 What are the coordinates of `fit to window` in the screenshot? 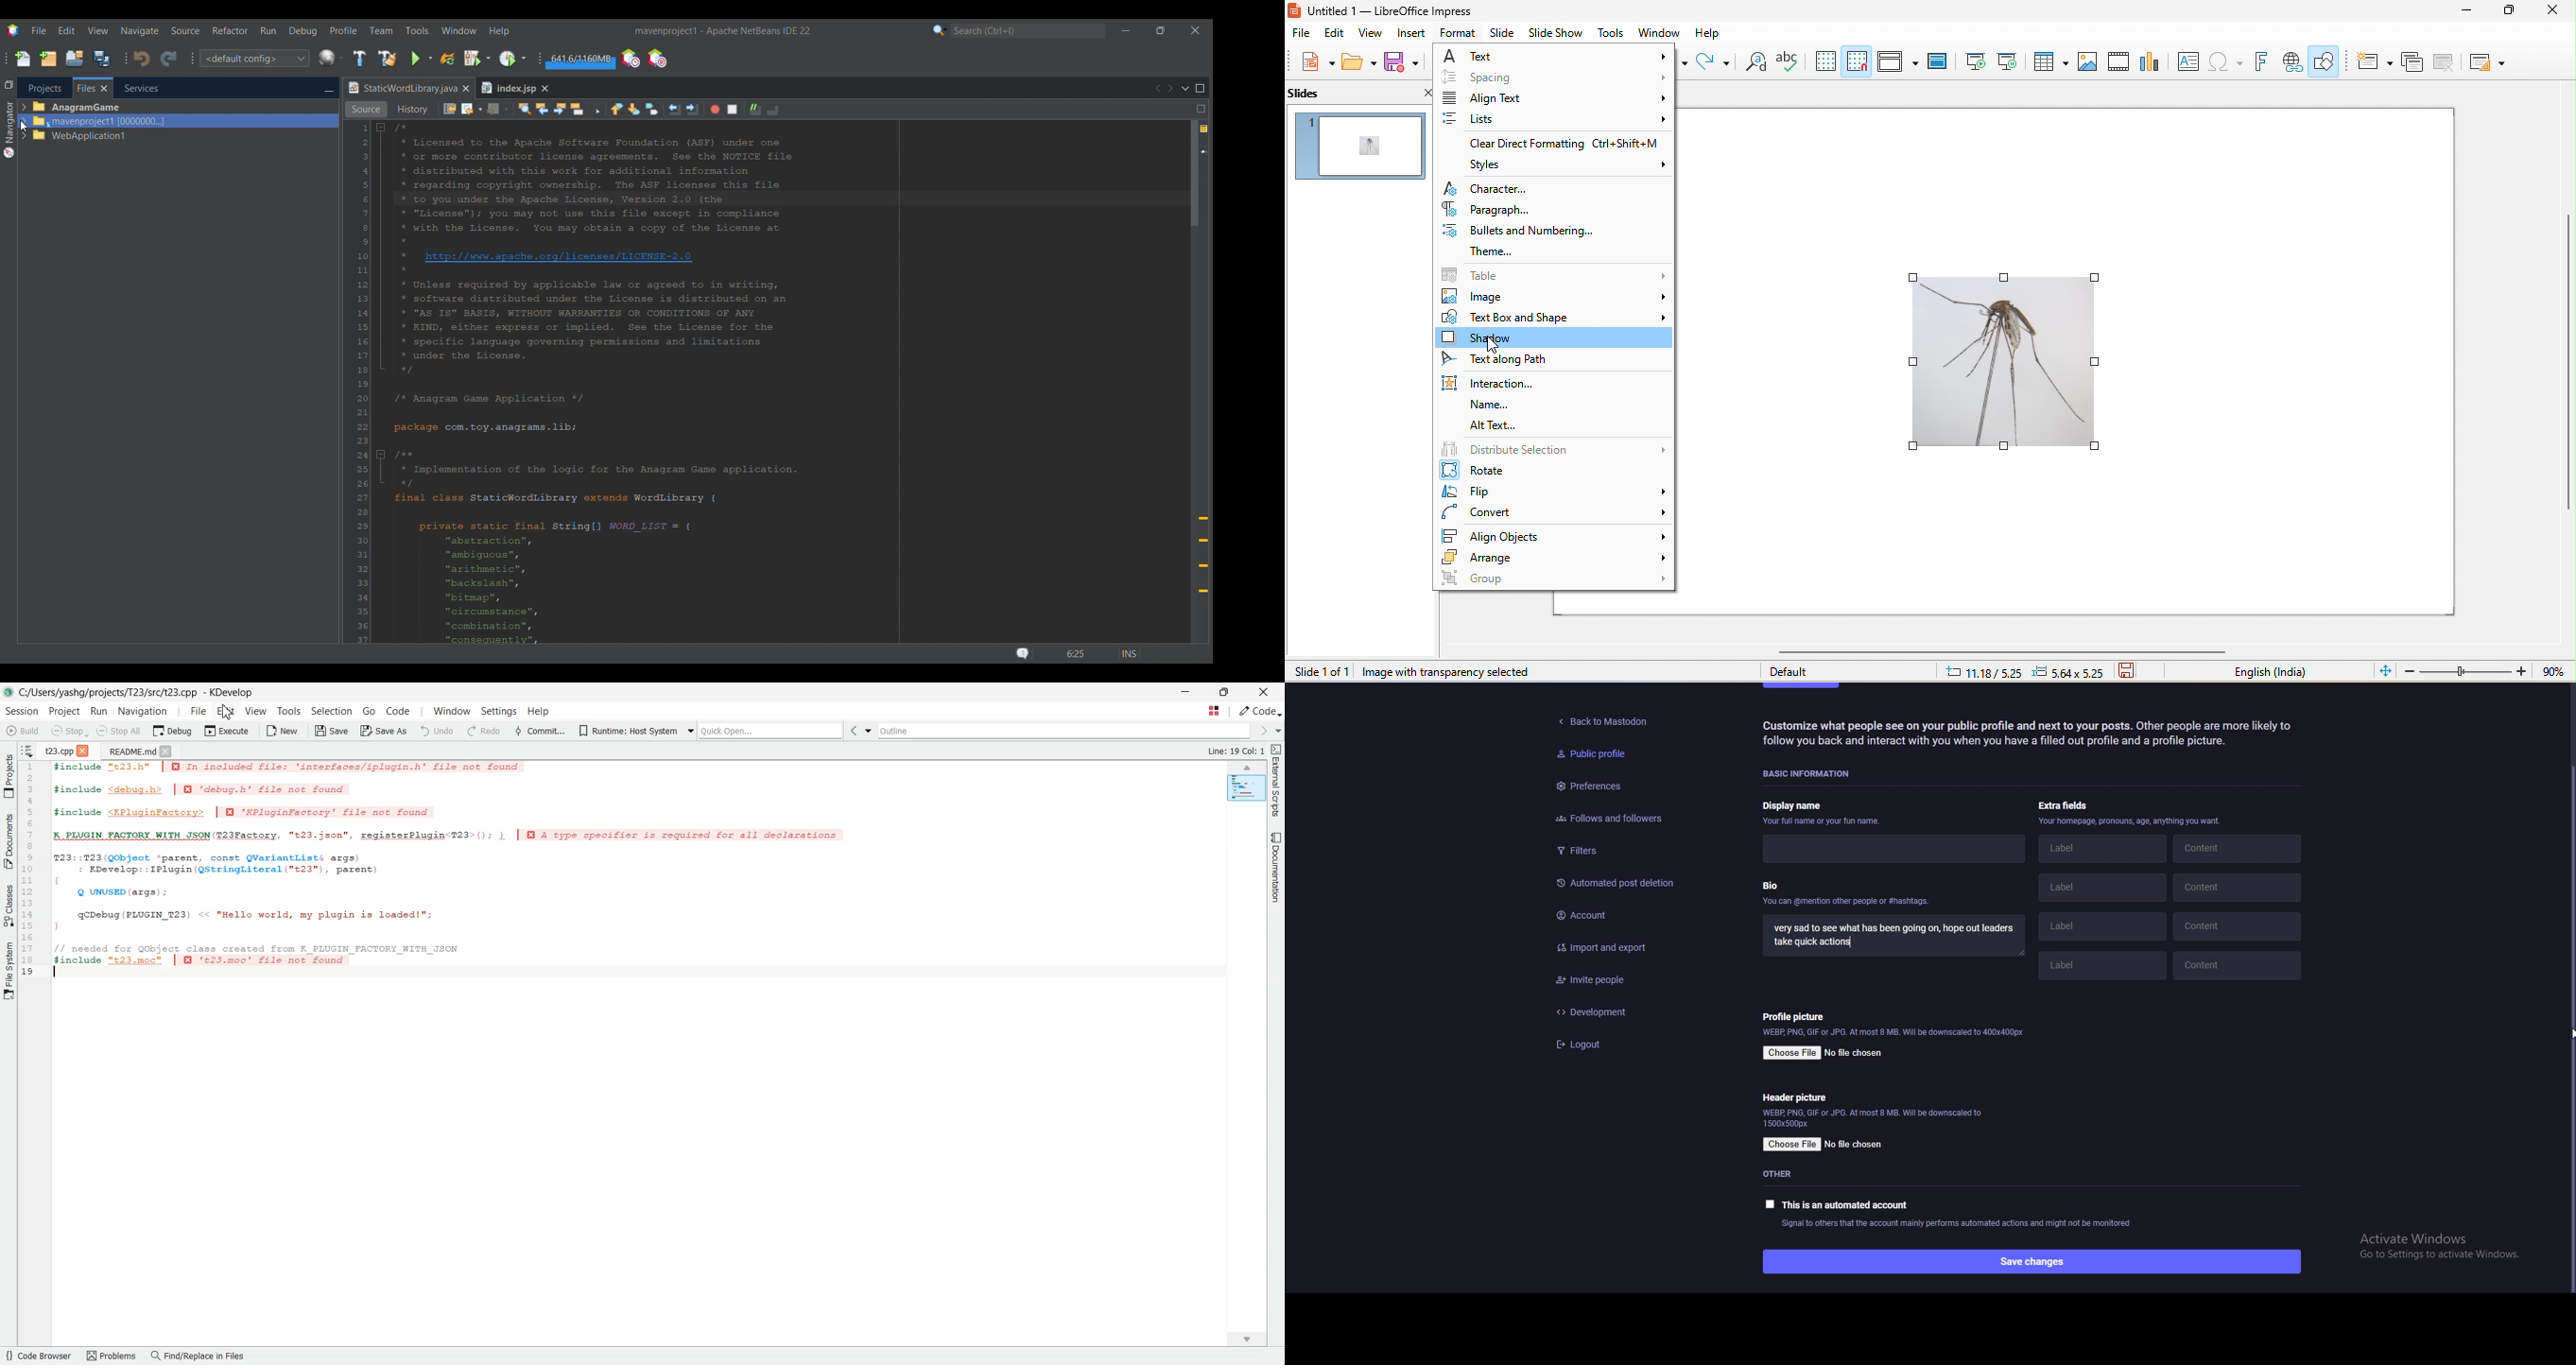 It's located at (2386, 670).